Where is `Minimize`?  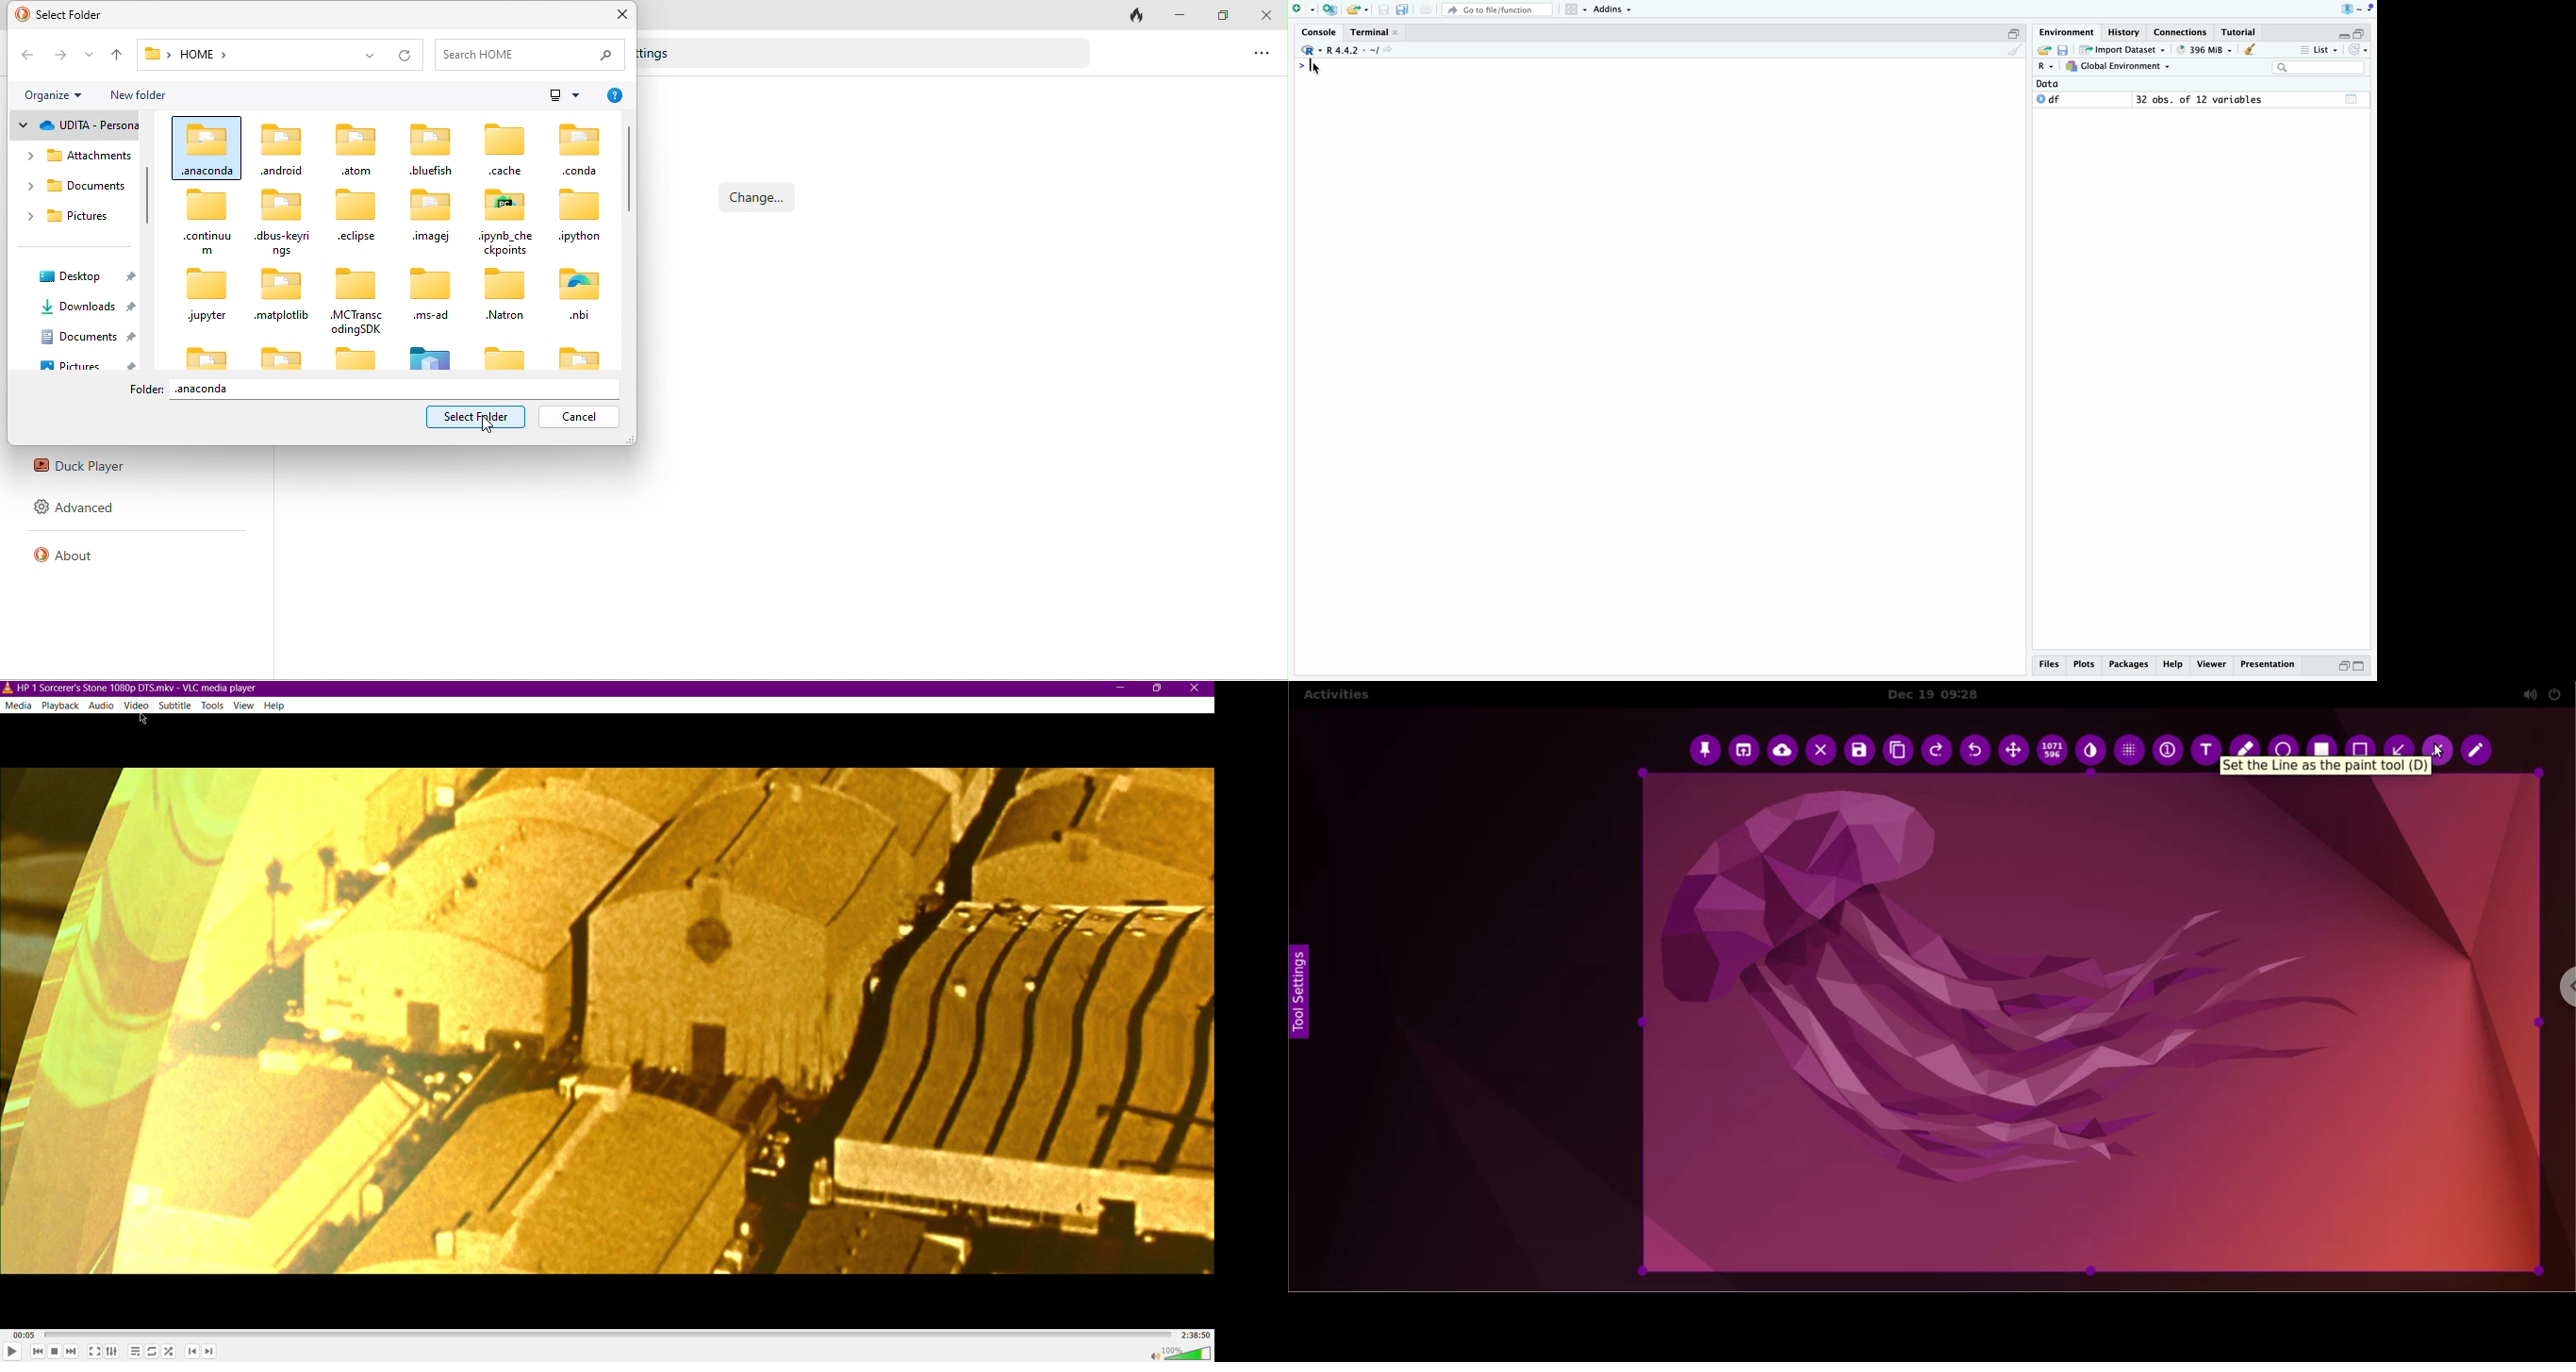
Minimize is located at coordinates (1123, 689).